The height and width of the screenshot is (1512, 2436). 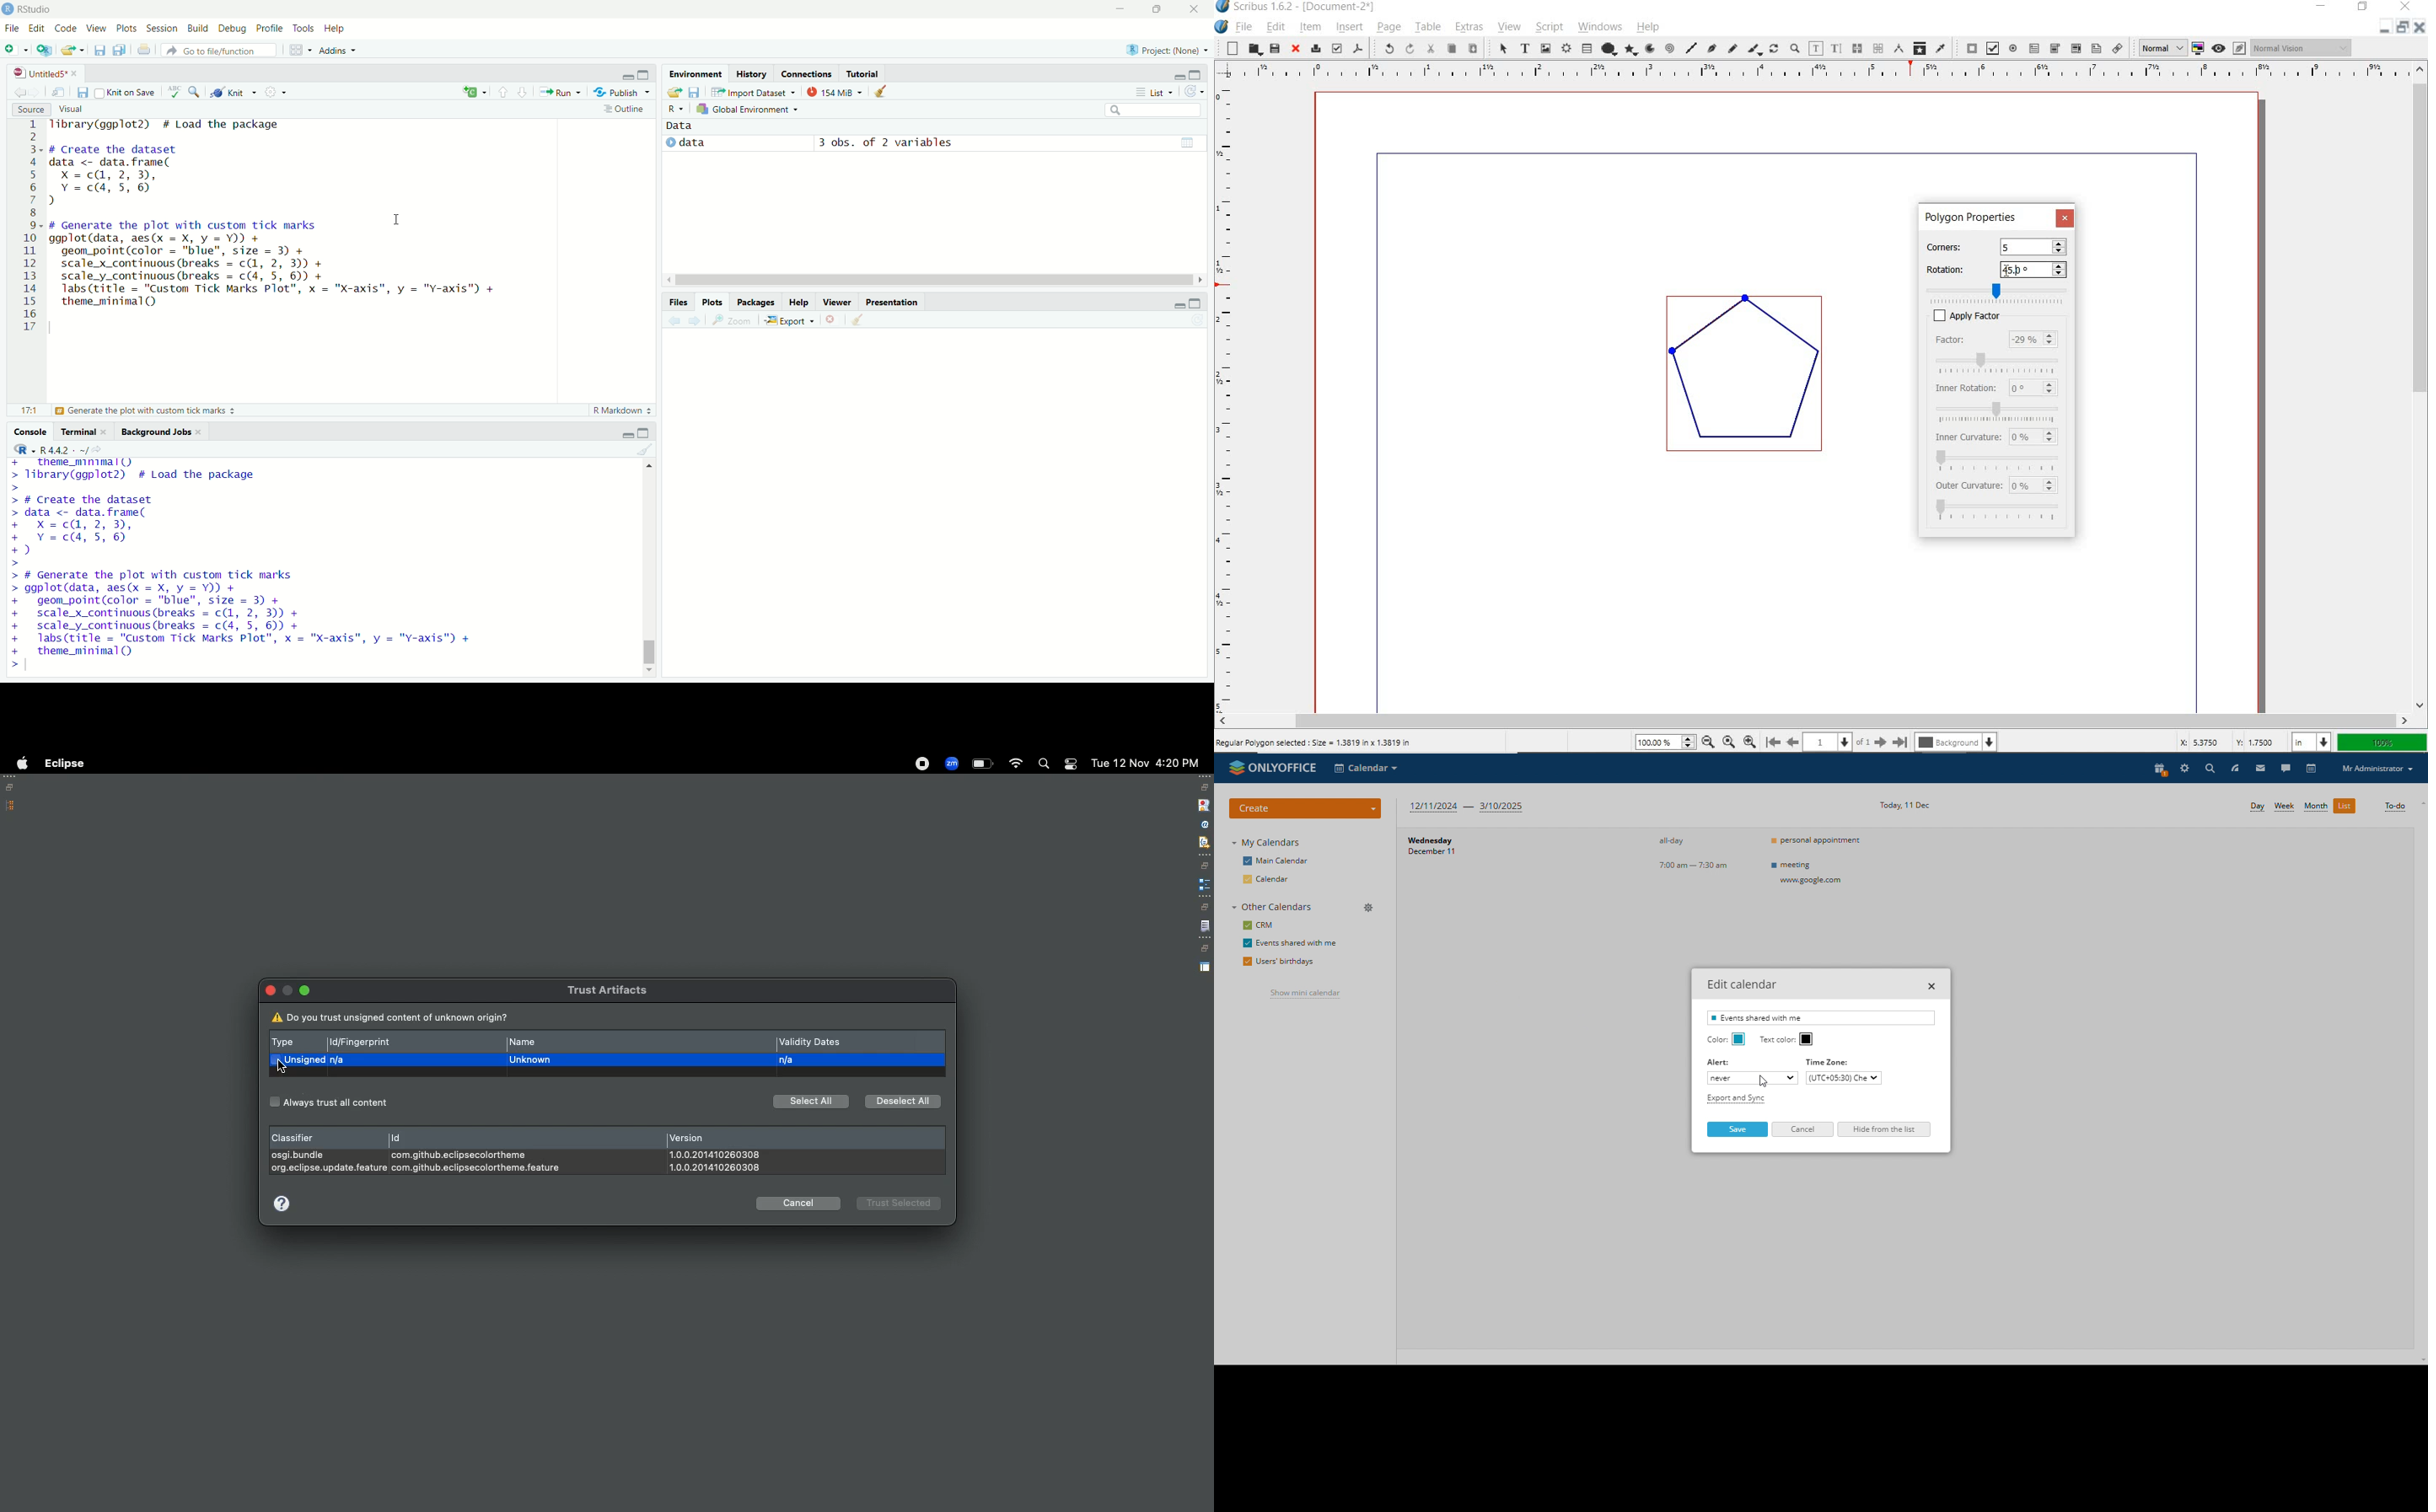 I want to click on previous plot, so click(x=670, y=320).